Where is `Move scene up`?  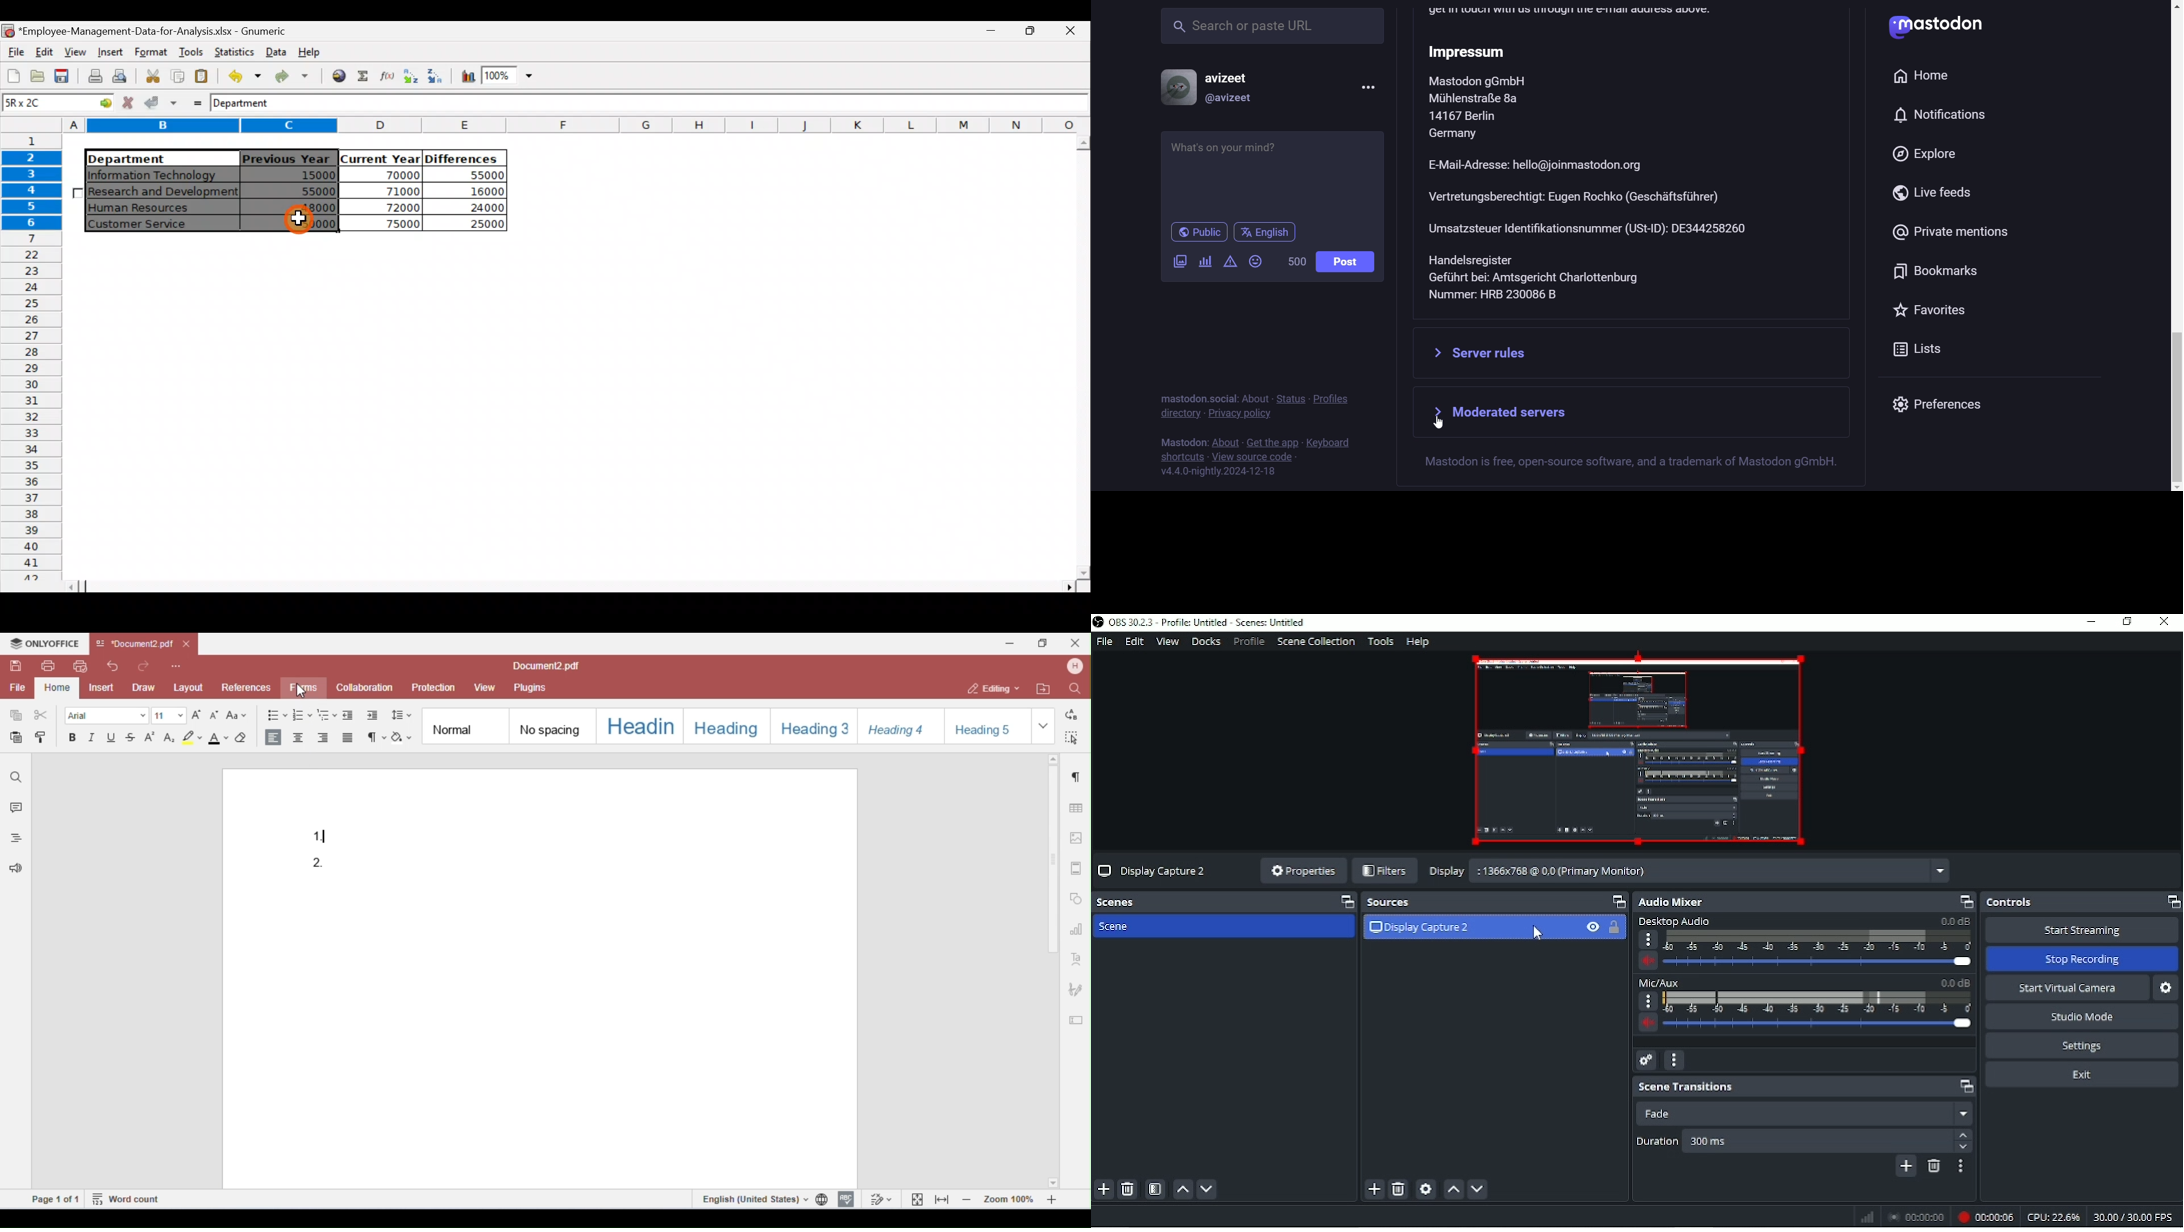
Move scene up is located at coordinates (1184, 1190).